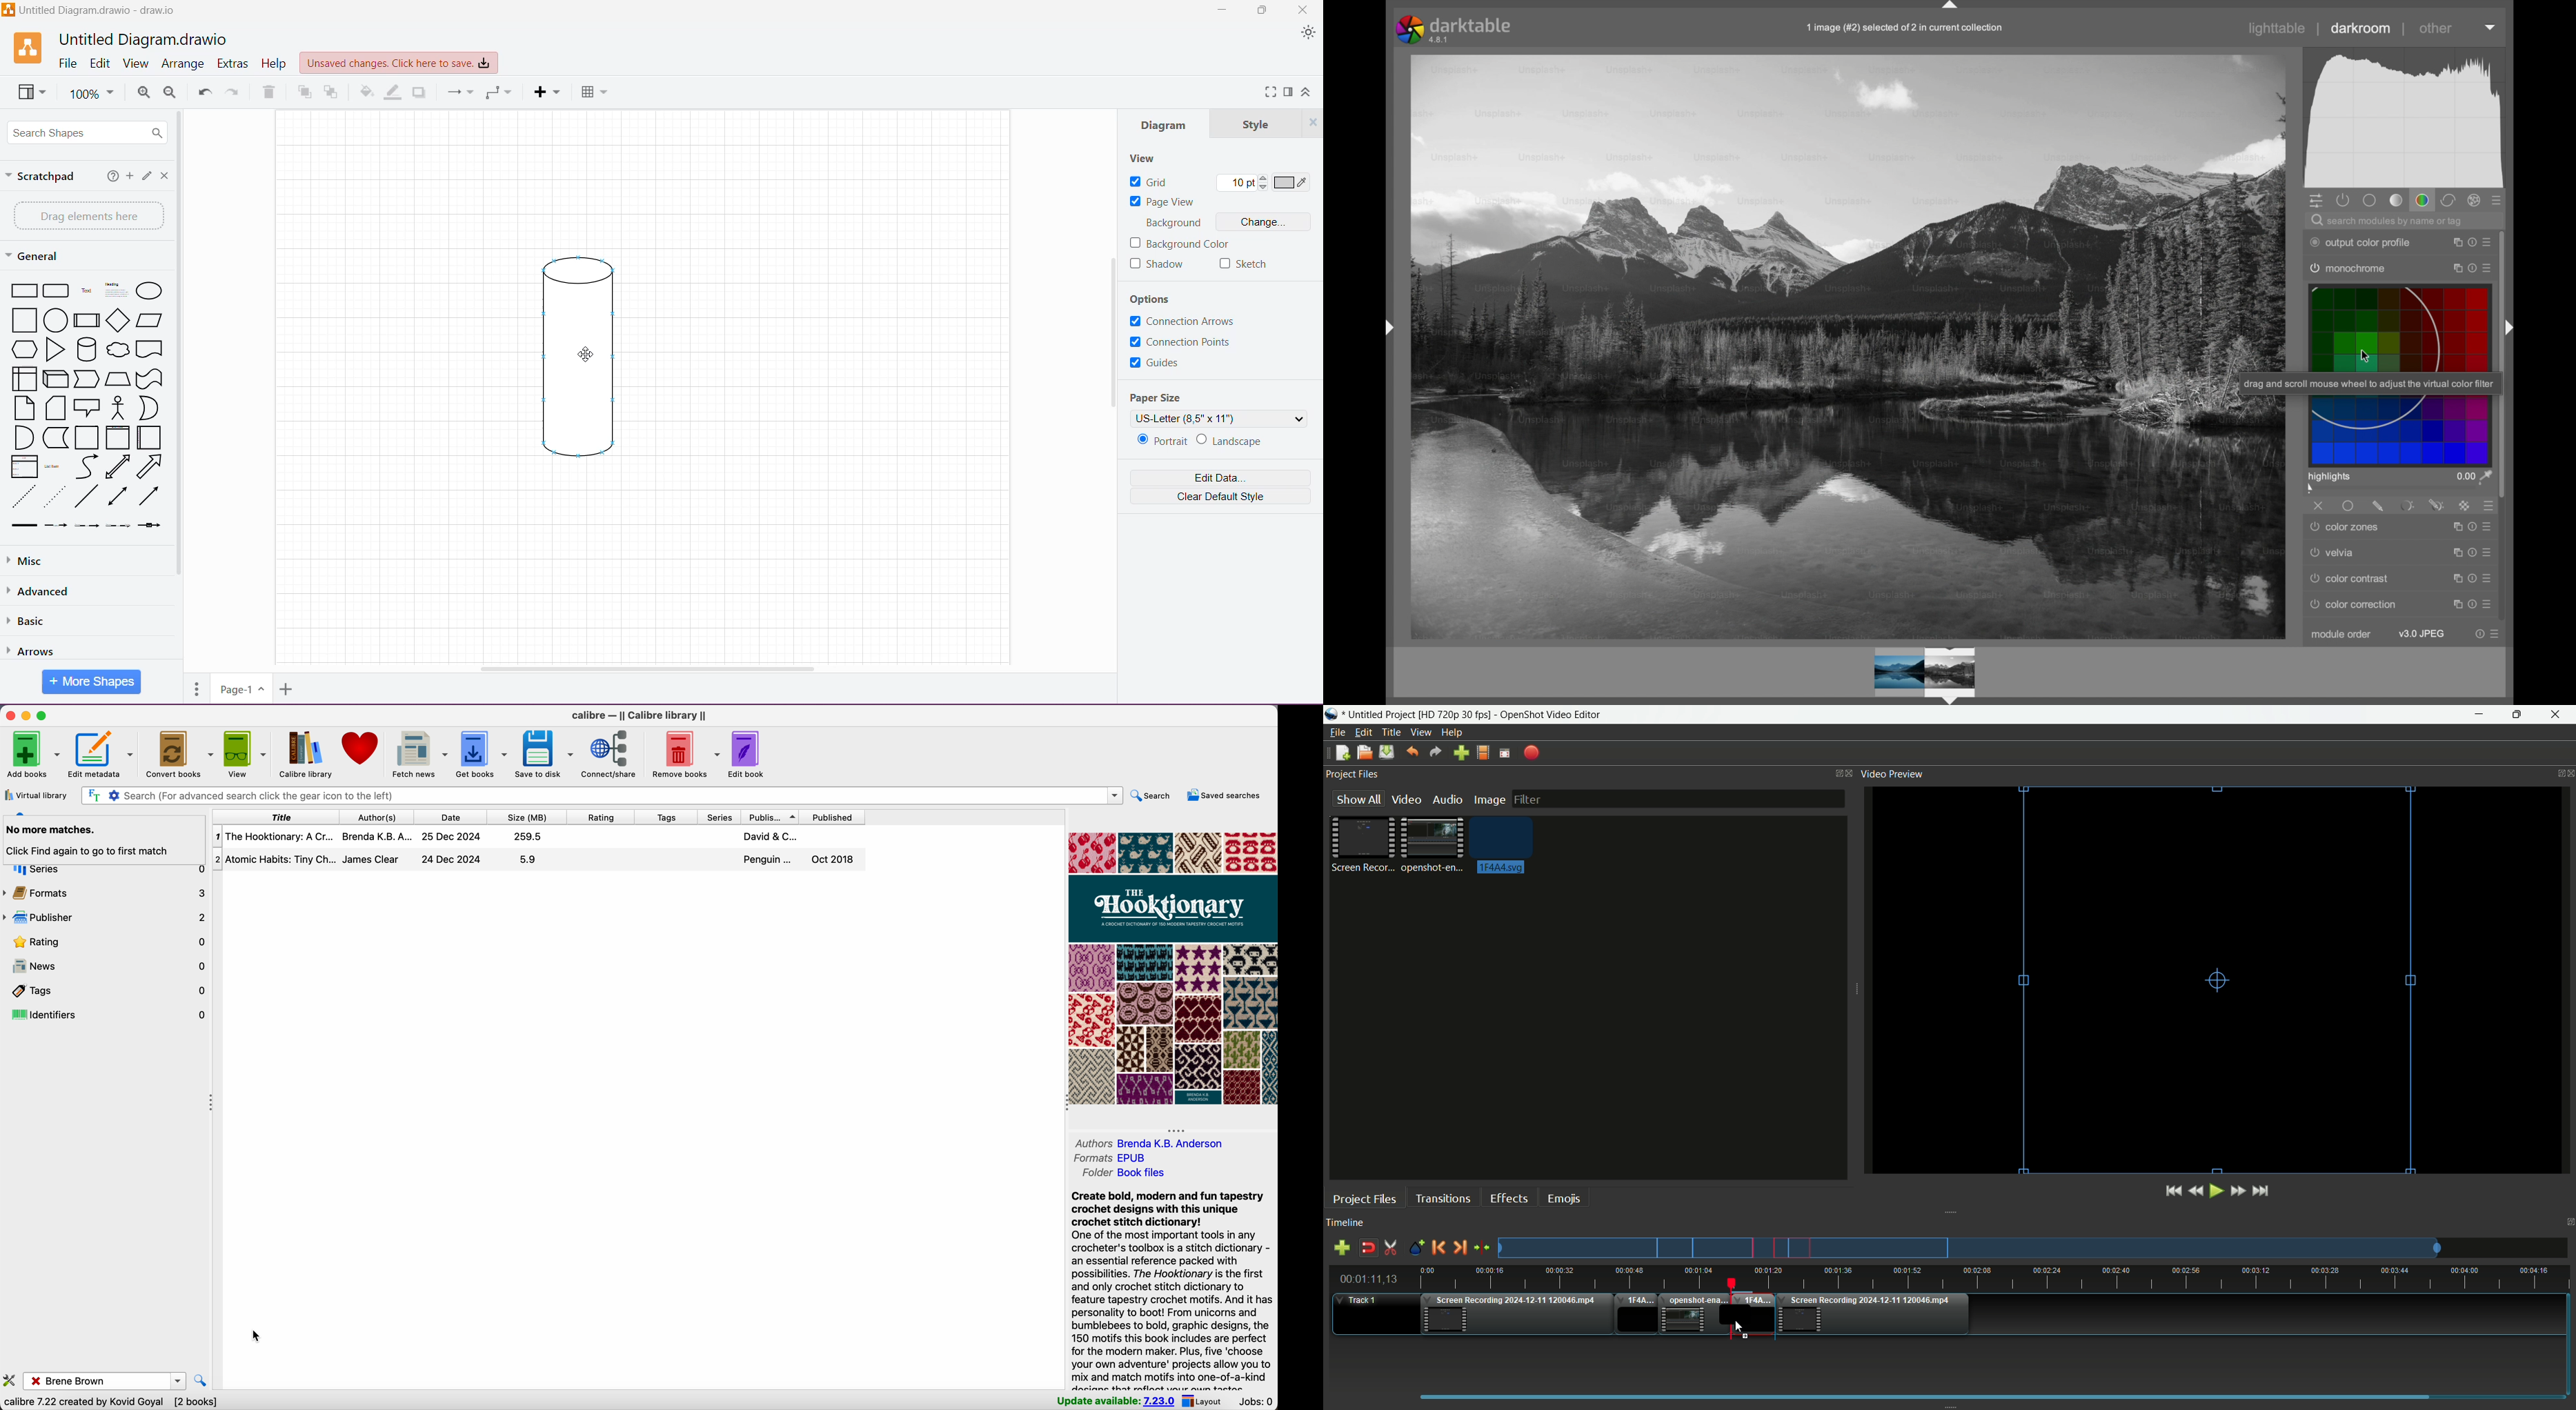 This screenshot has height=1428, width=2576. I want to click on Untitled Diagram.draw.io, so click(142, 38).